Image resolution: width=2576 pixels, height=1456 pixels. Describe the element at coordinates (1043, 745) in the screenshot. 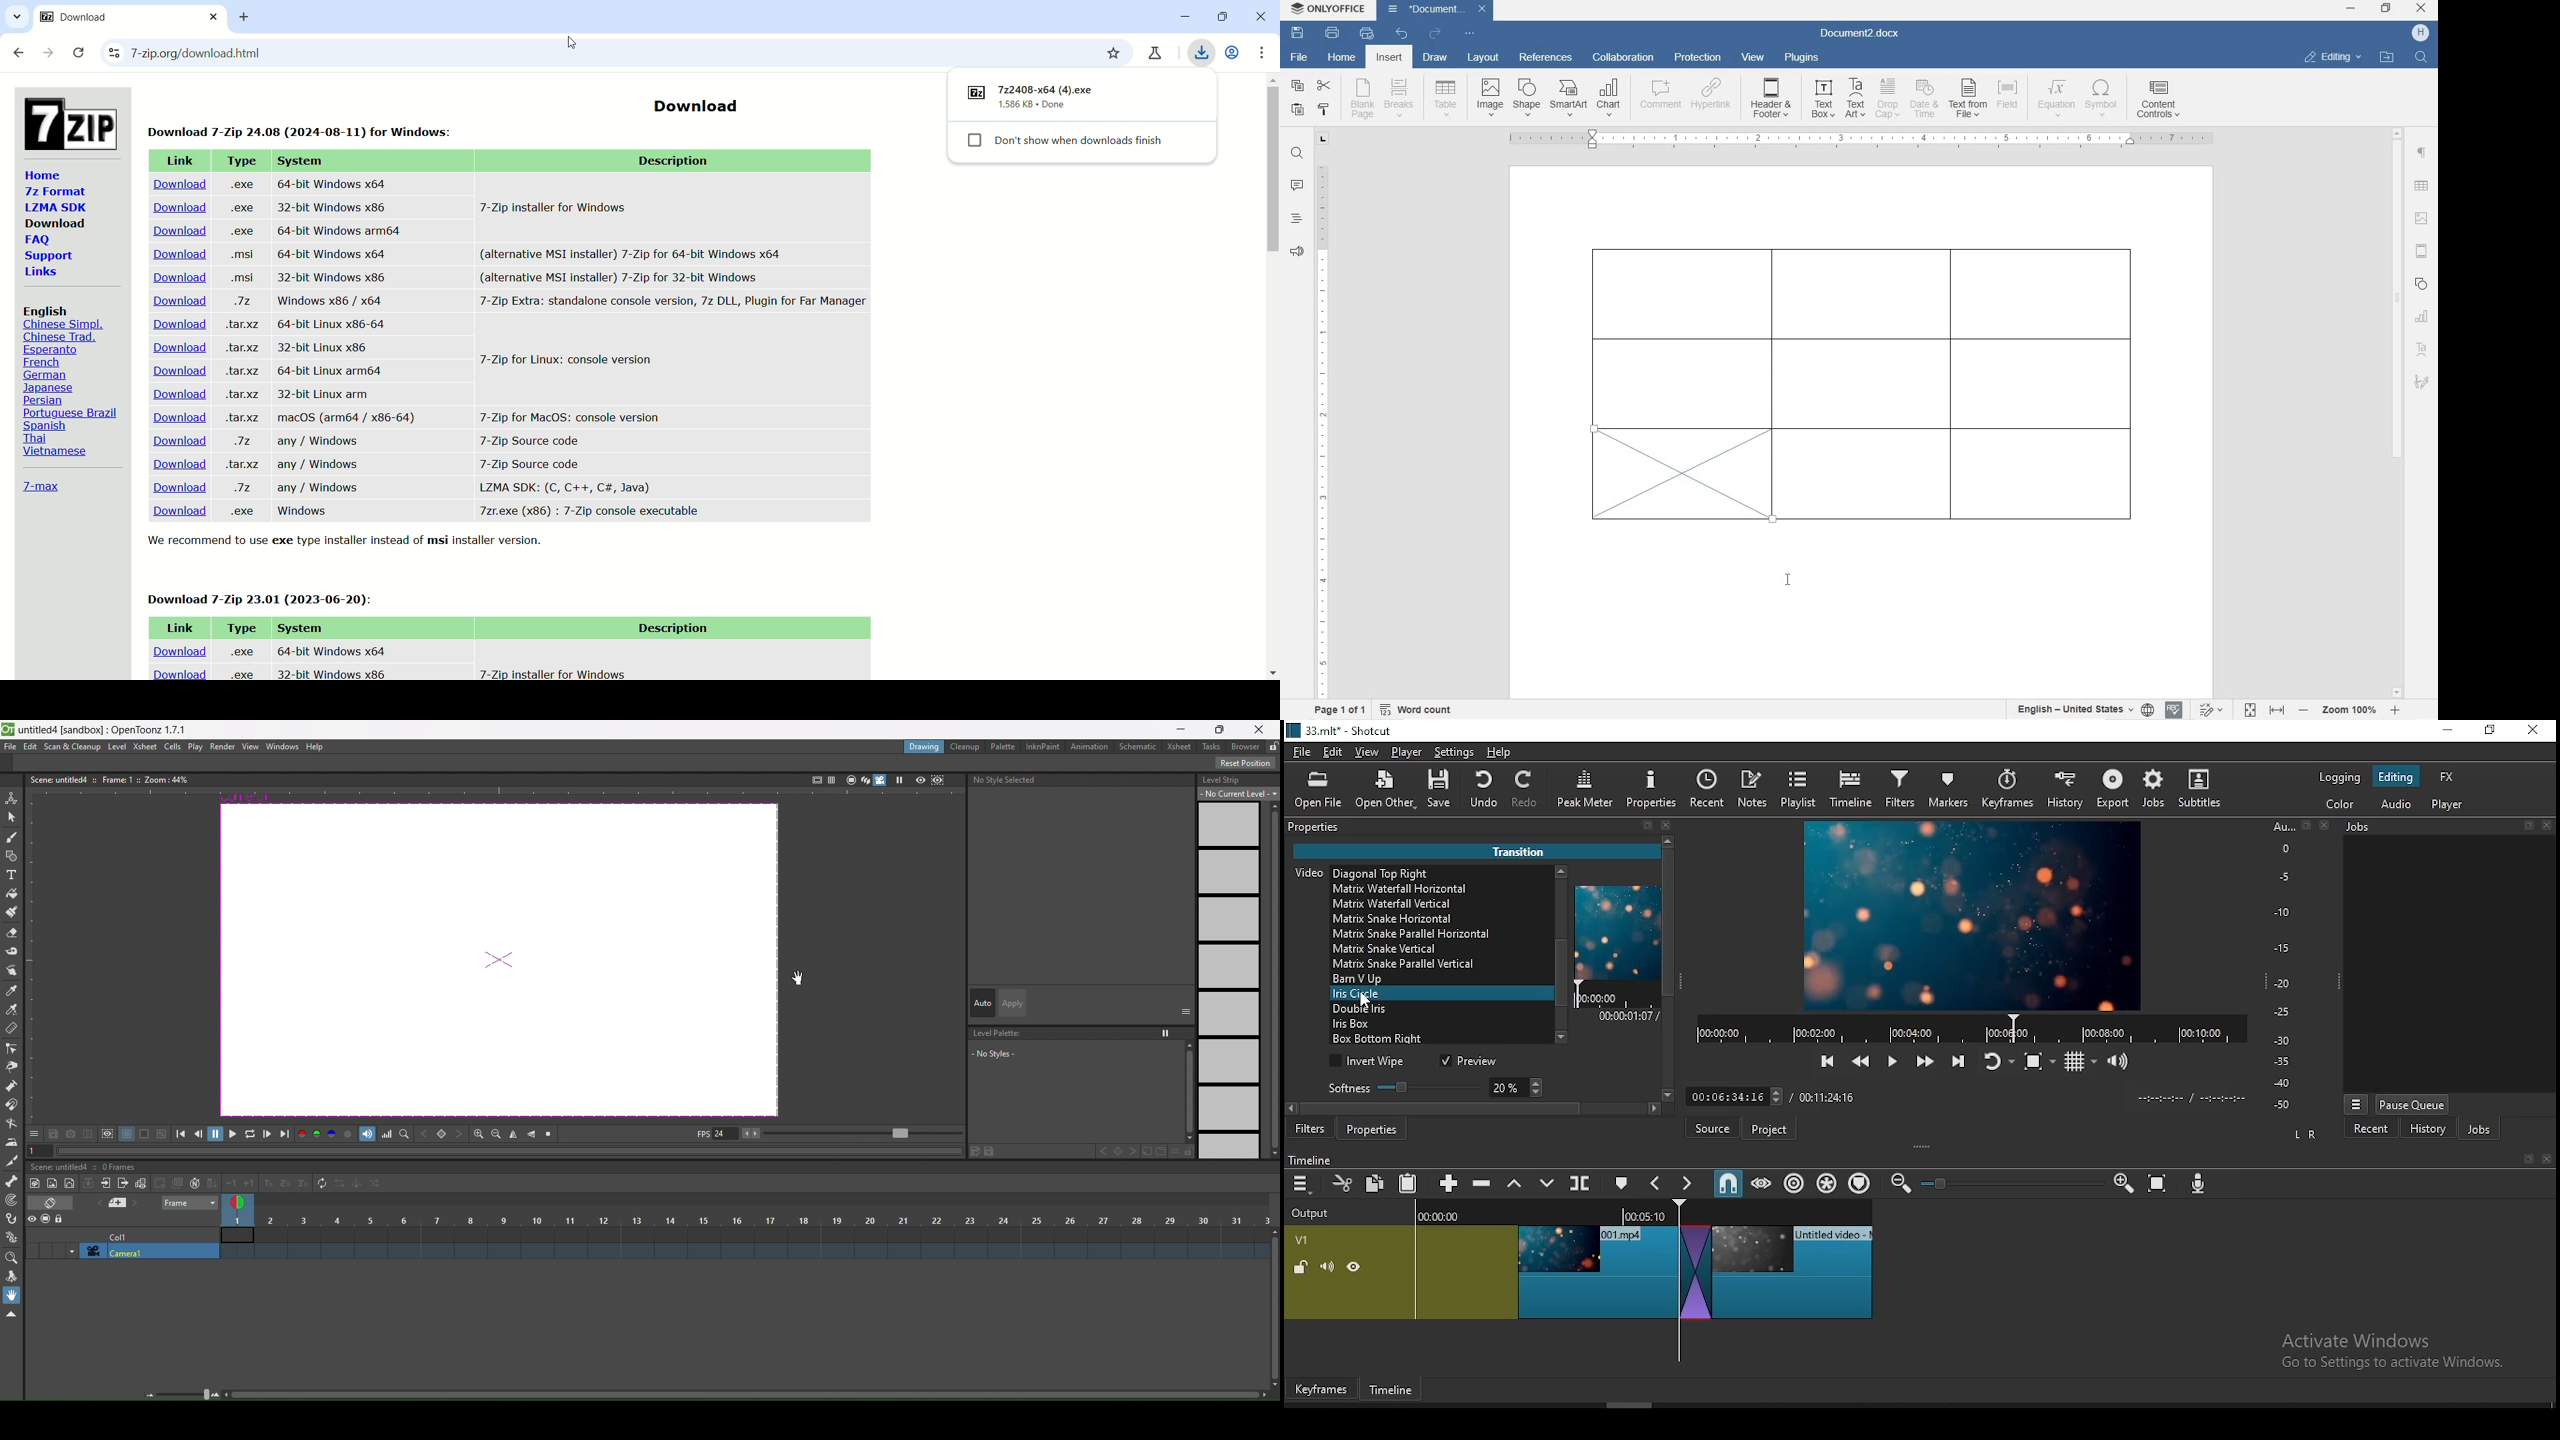

I see `inknpaint` at that location.